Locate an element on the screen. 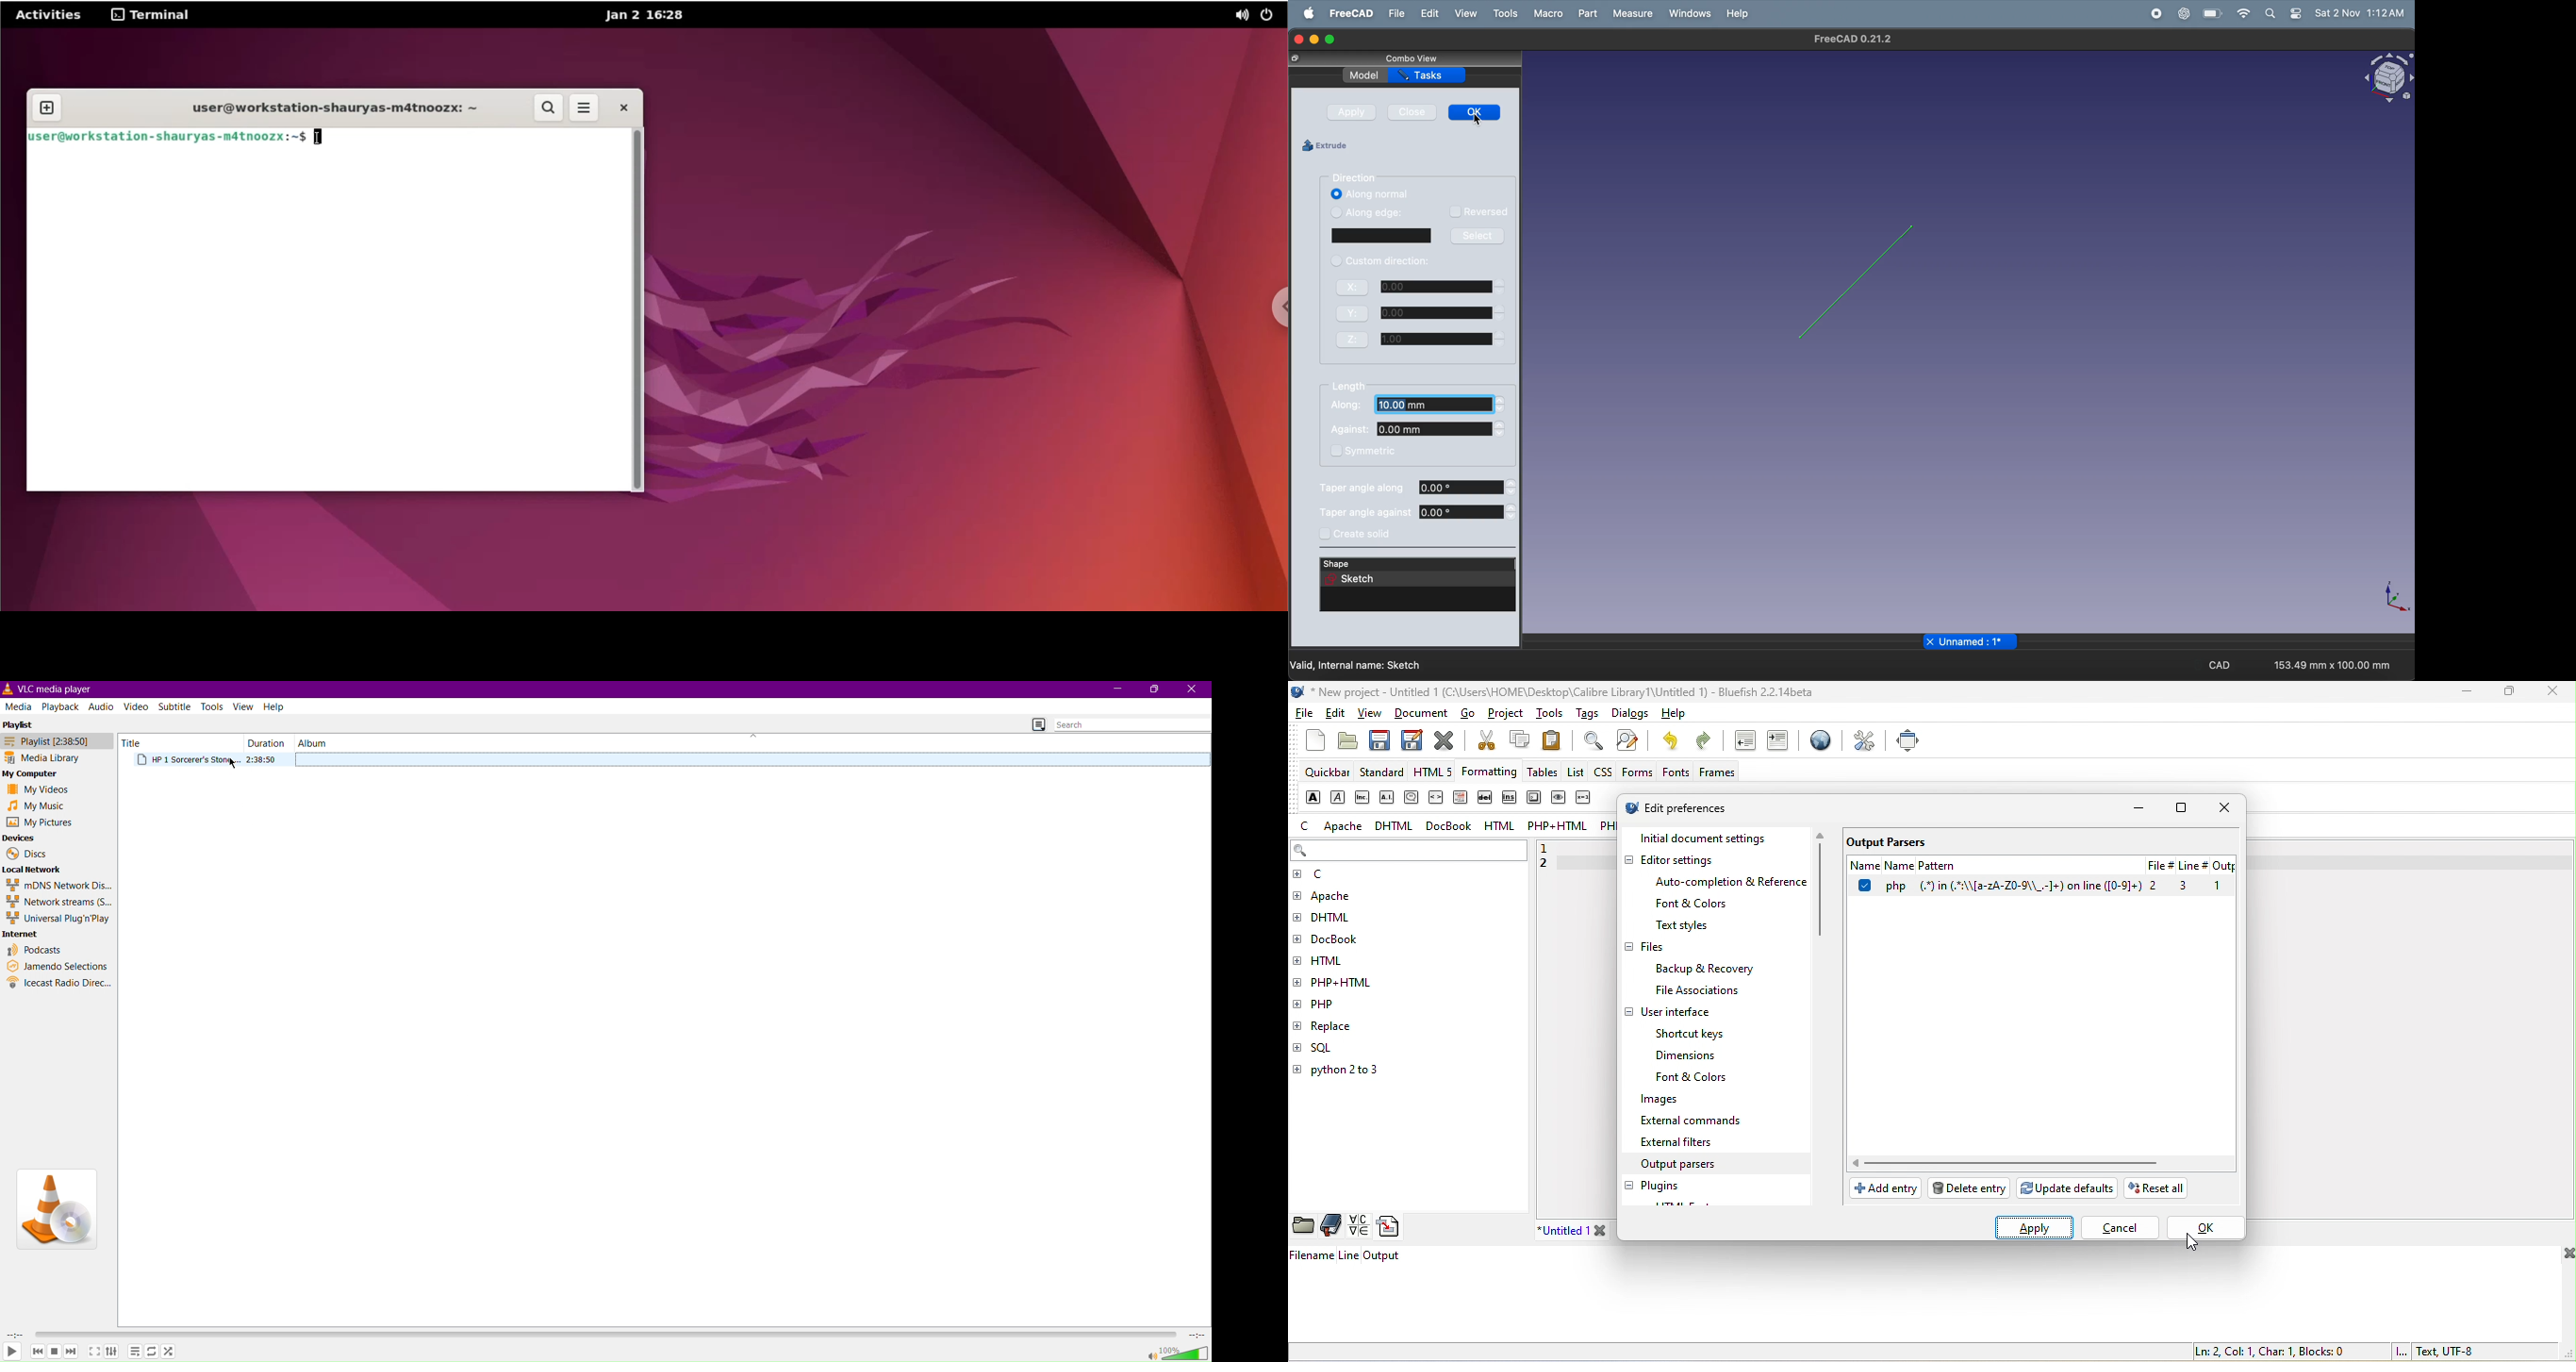 The image size is (2576, 1372). 0.00 is located at coordinates (1437, 287).